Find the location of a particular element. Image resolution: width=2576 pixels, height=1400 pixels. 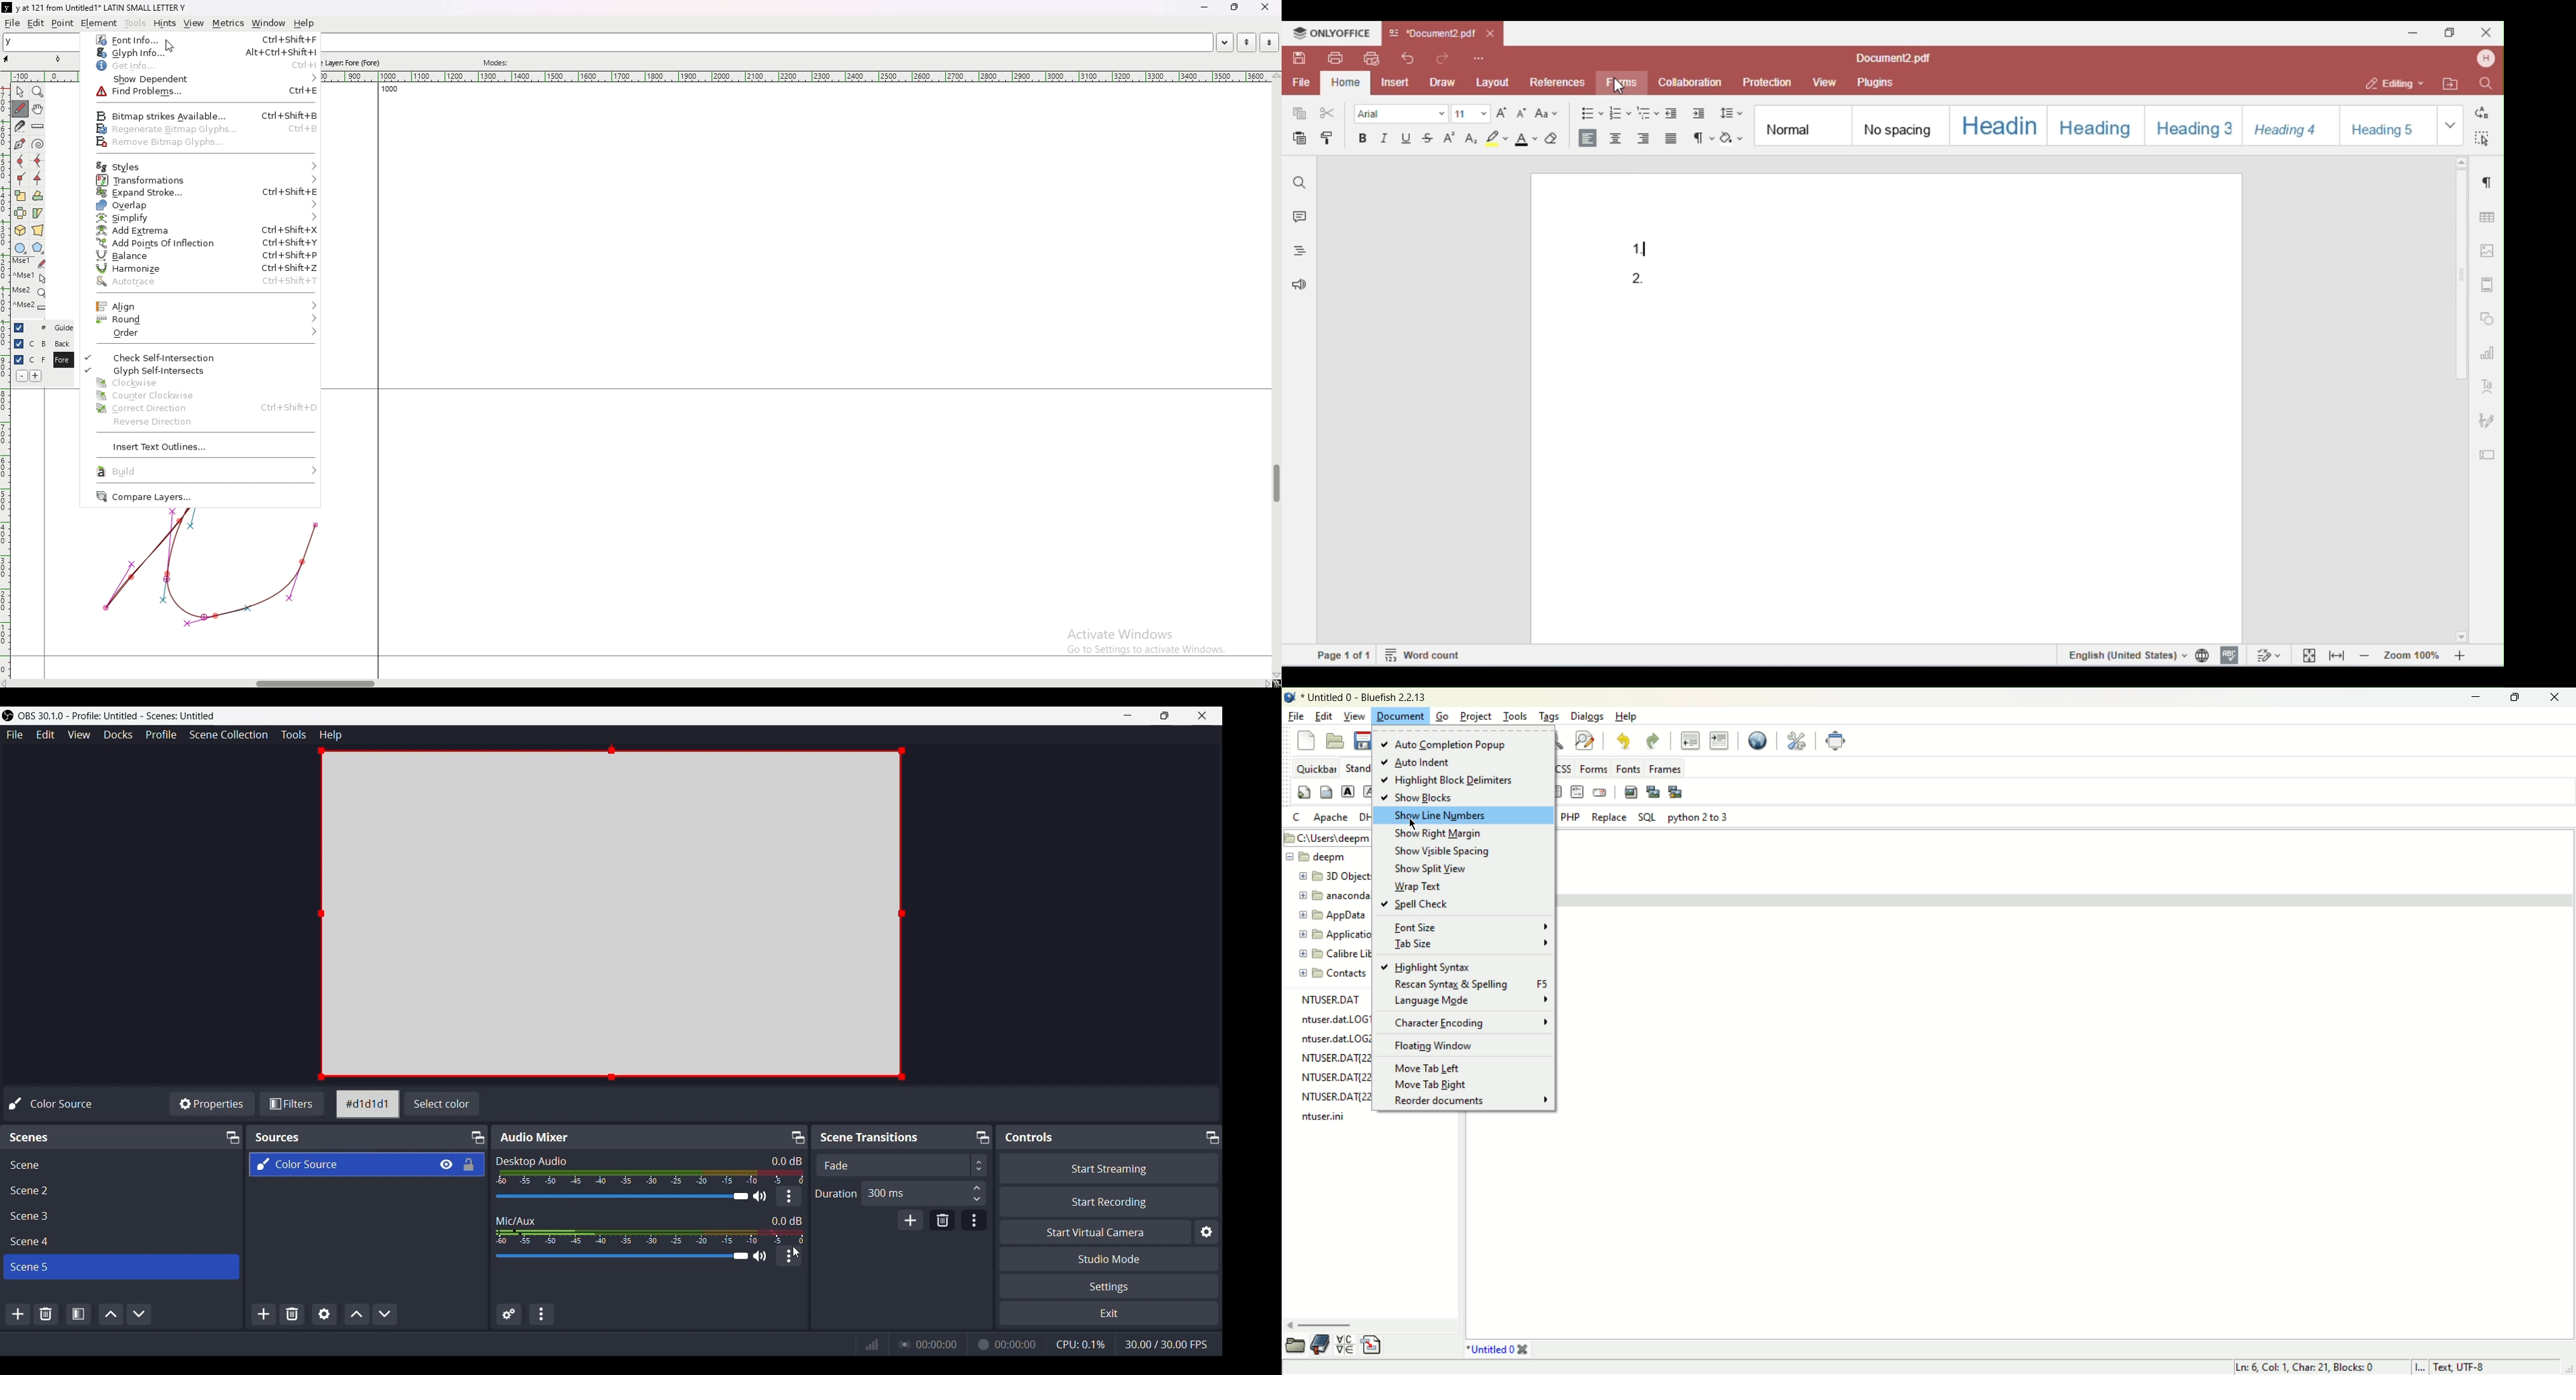

Settings is located at coordinates (1206, 1230).